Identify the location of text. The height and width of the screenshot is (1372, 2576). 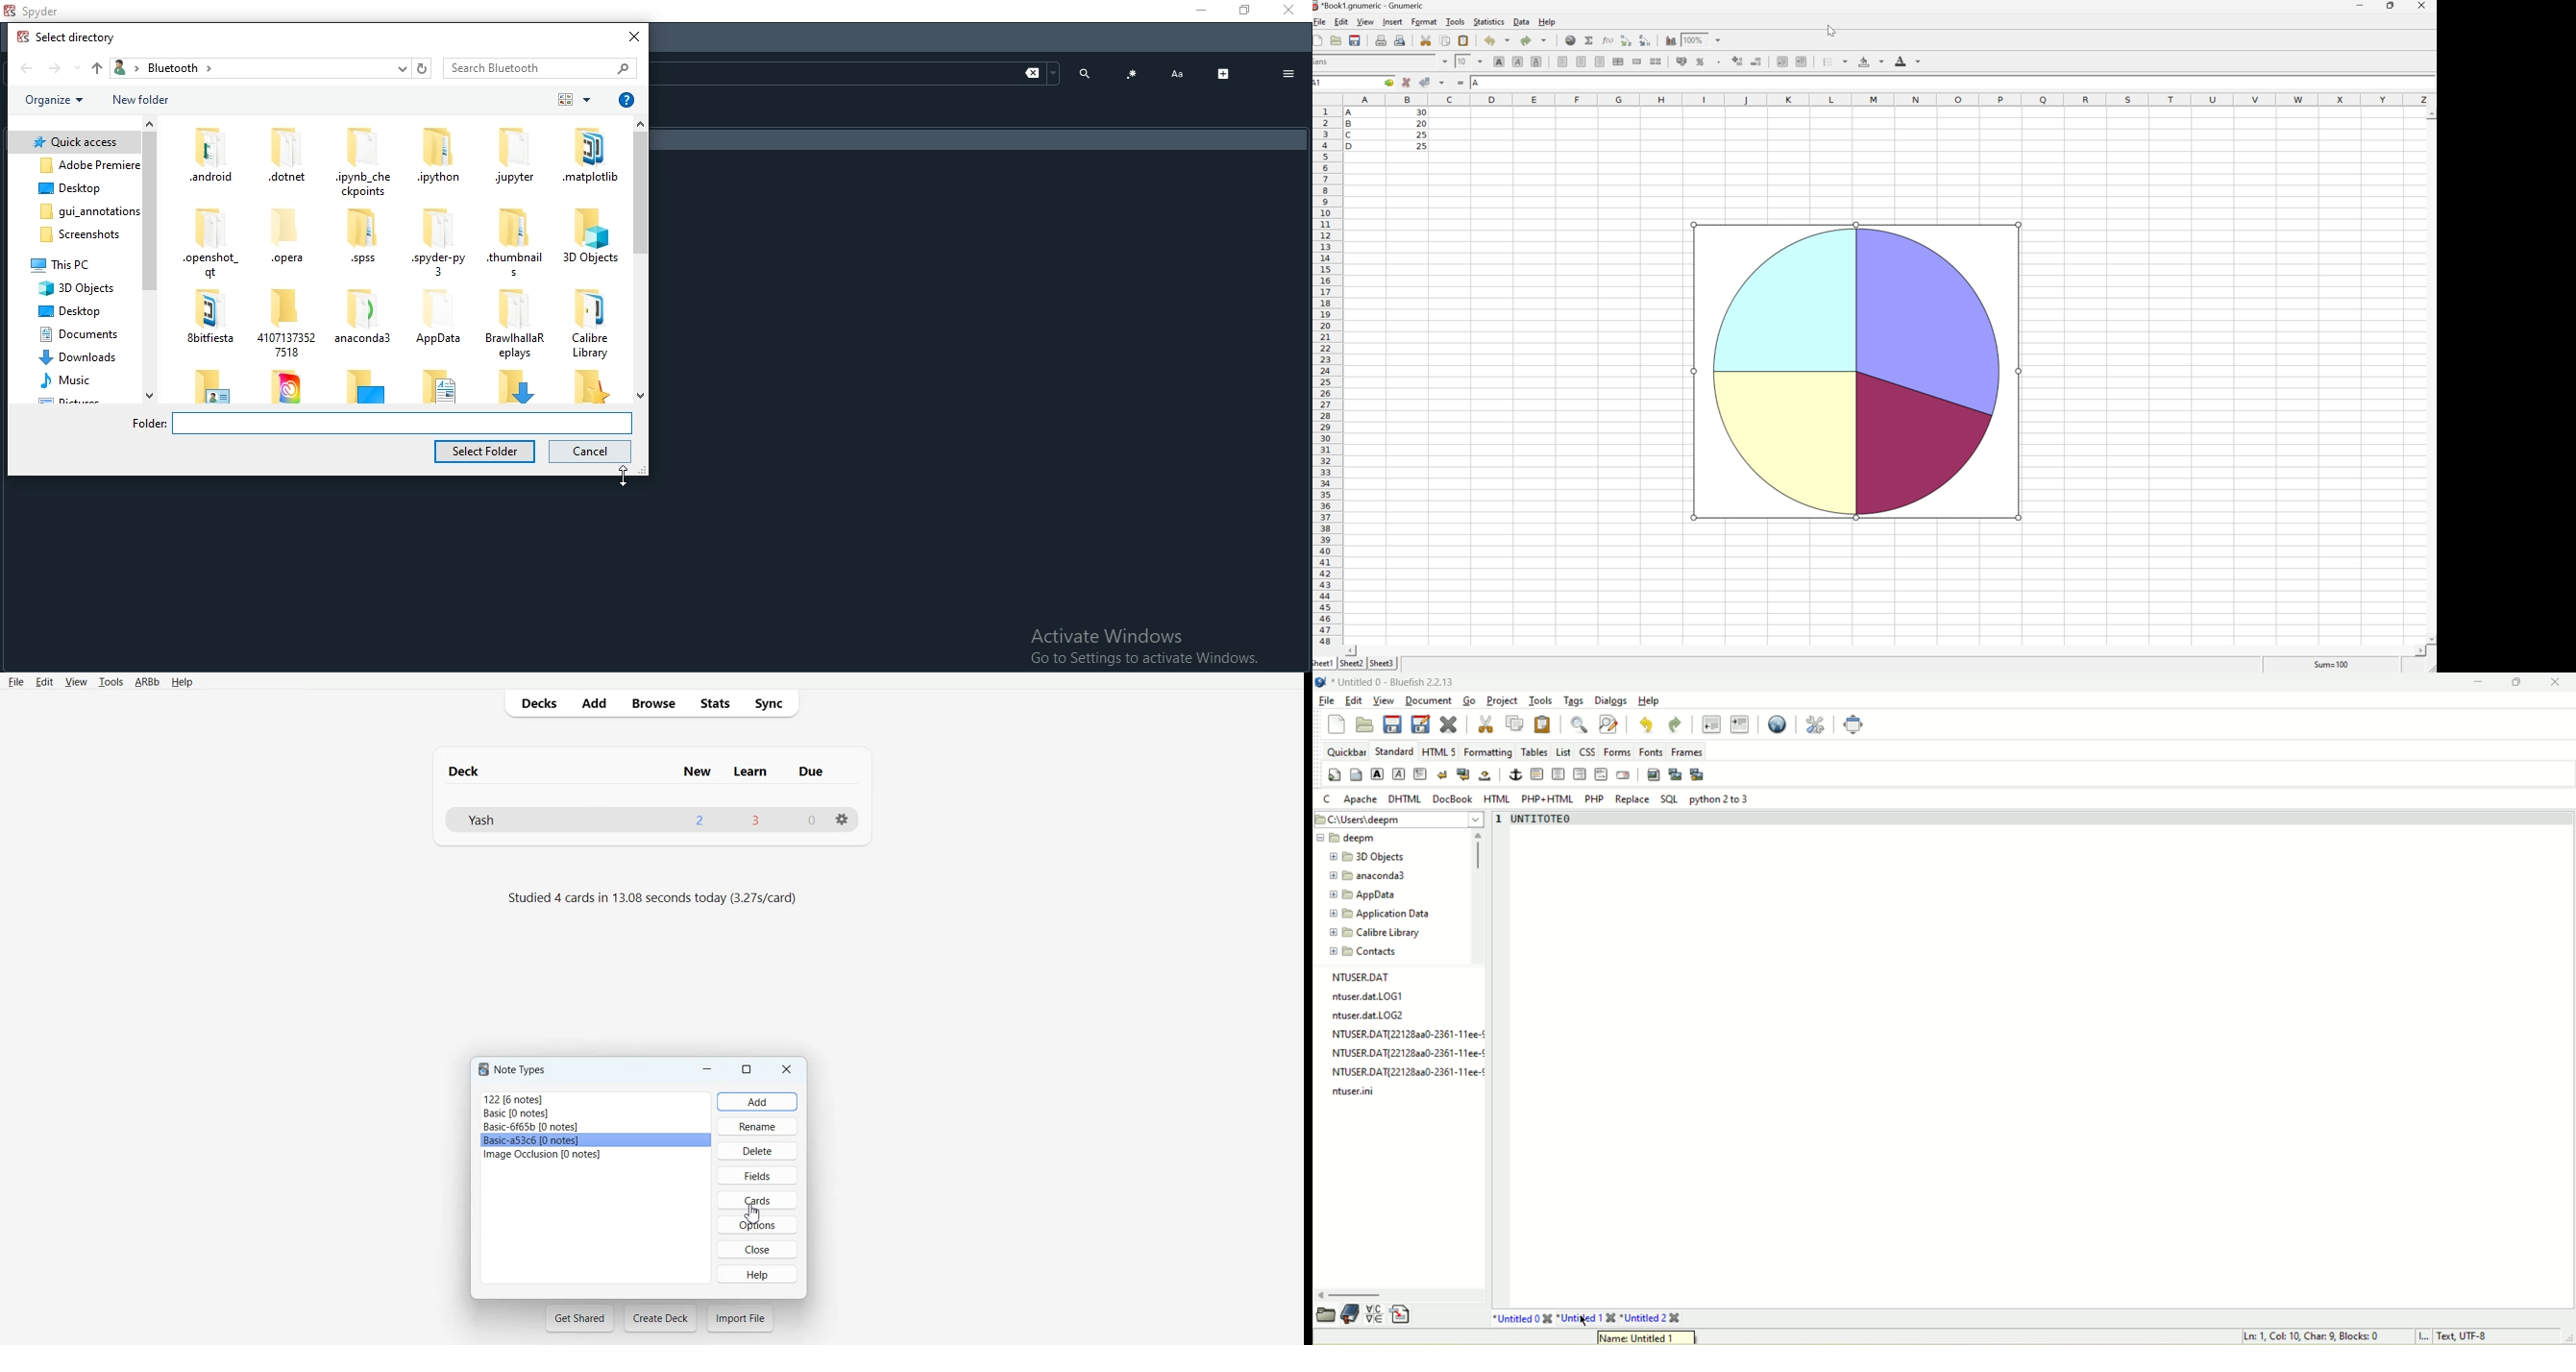
(1547, 821).